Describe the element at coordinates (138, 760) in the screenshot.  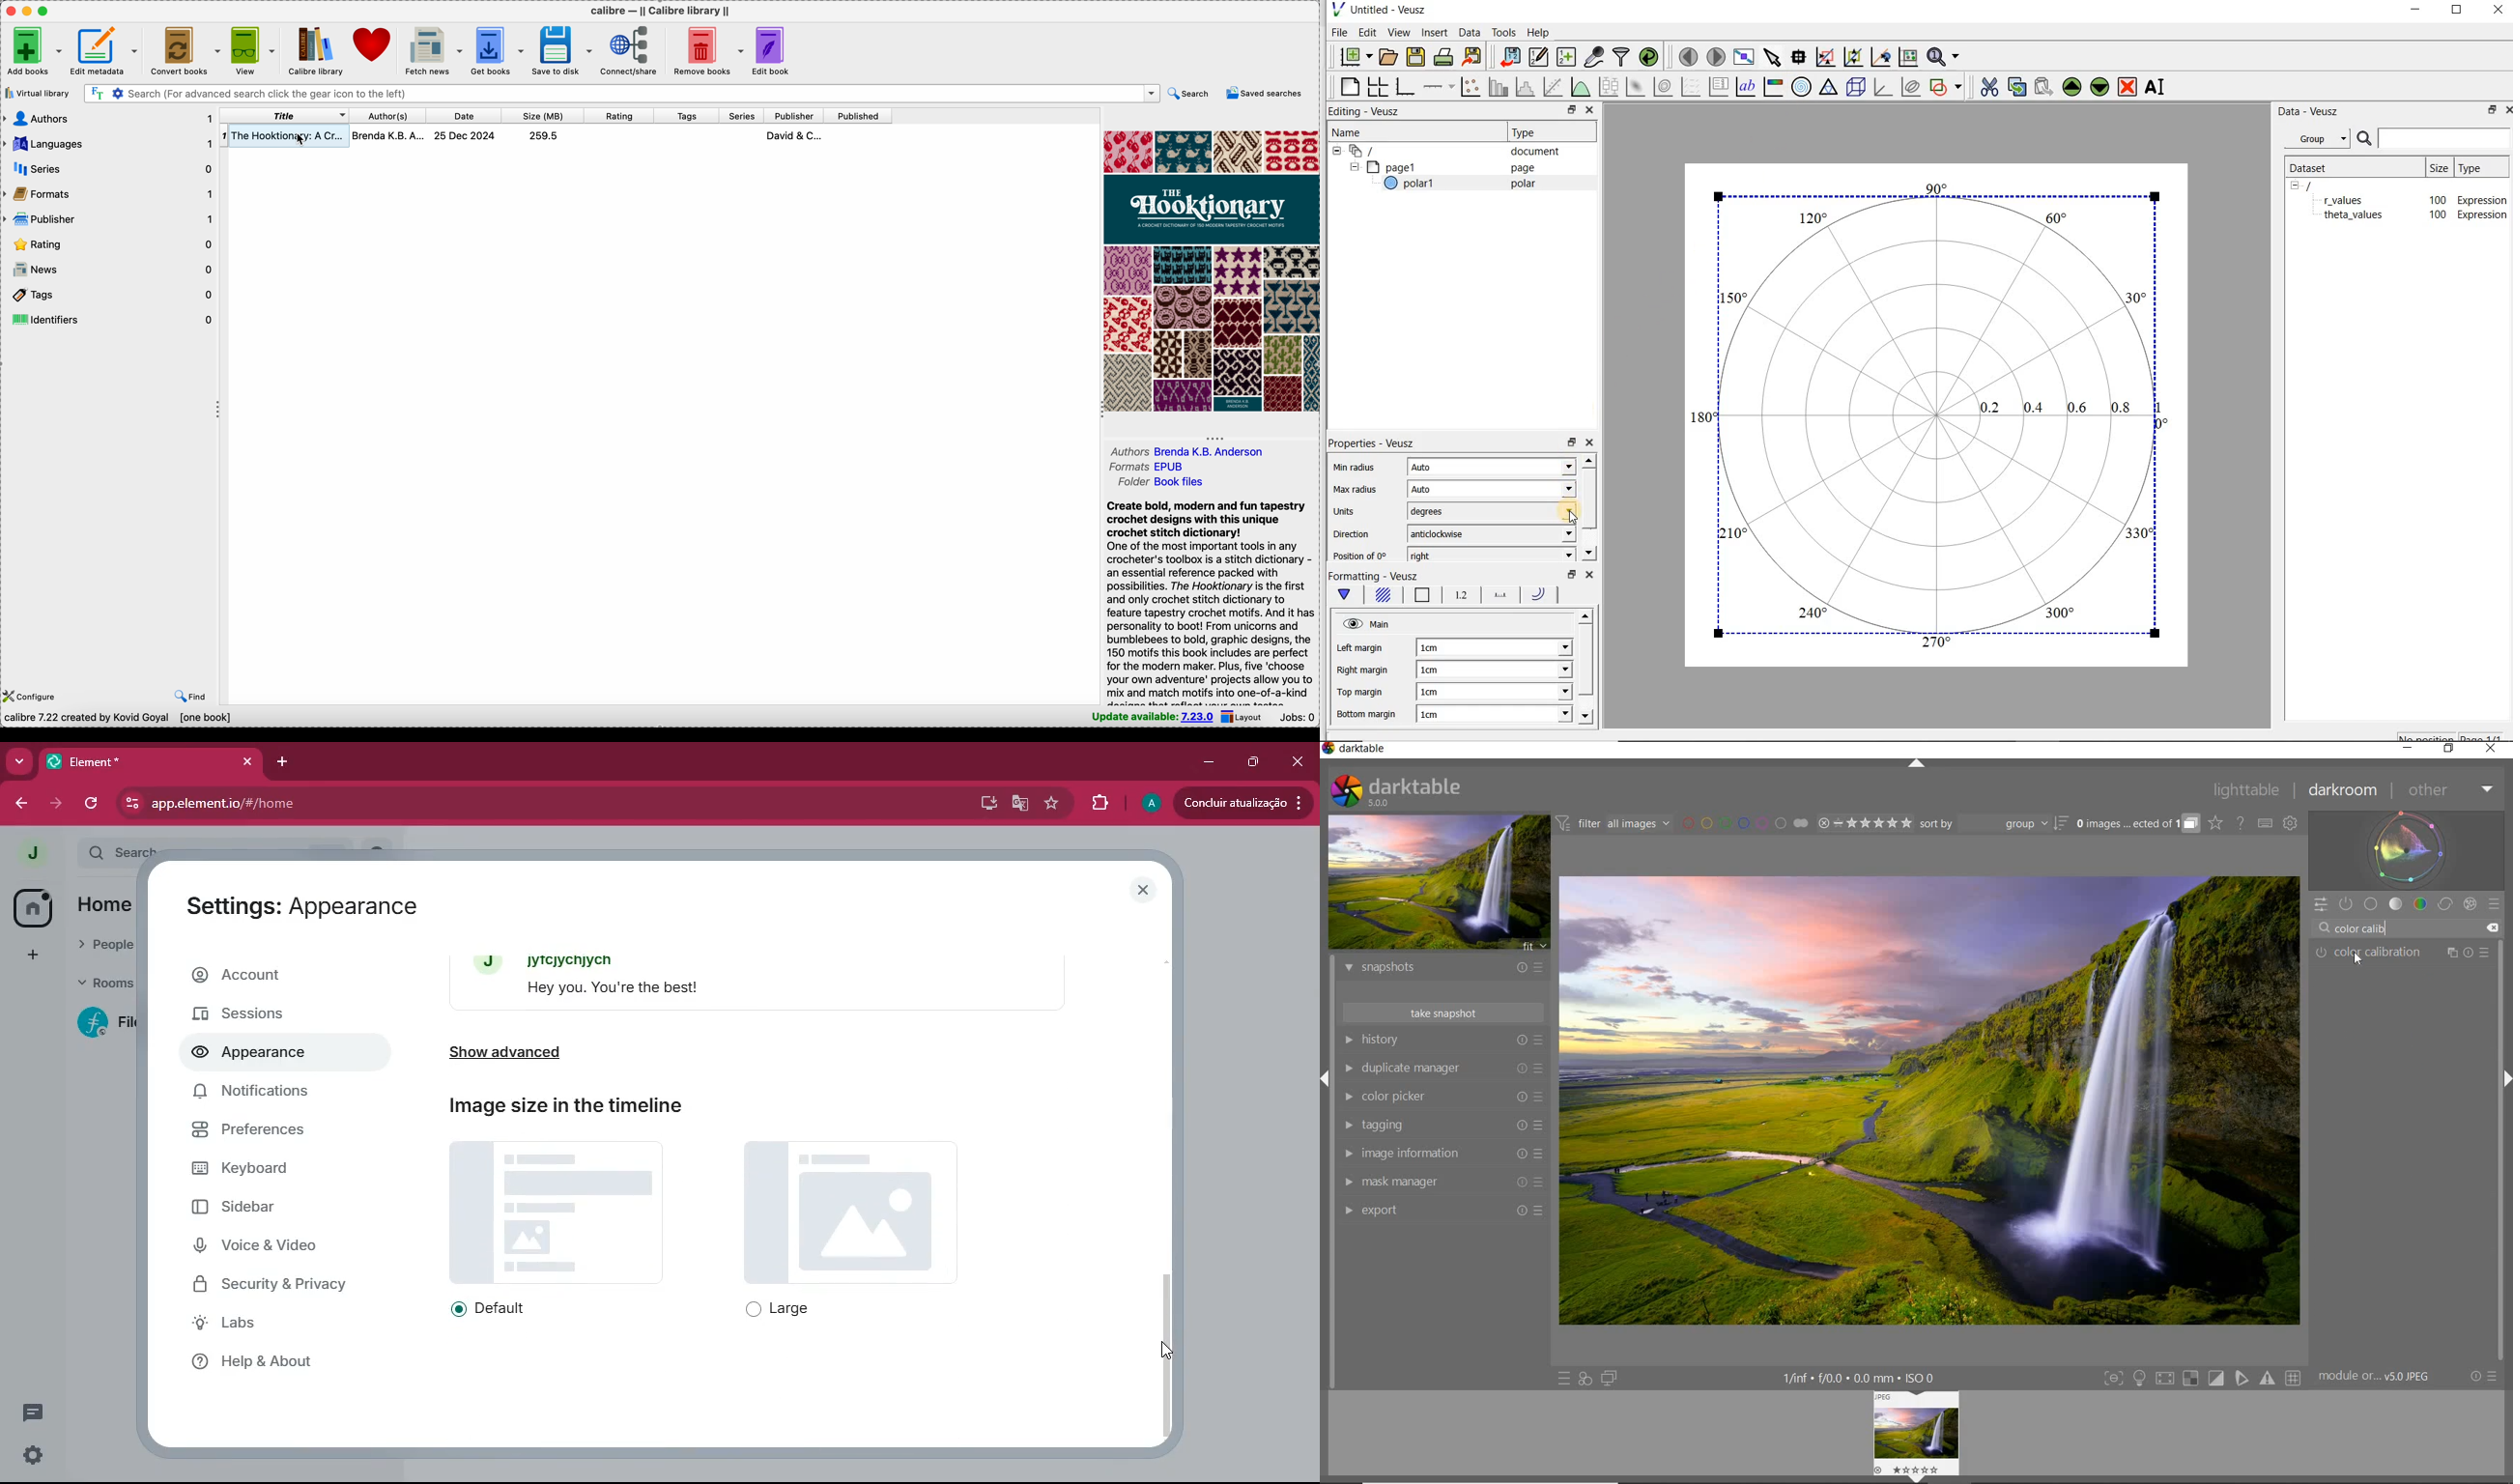
I see `Element*` at that location.